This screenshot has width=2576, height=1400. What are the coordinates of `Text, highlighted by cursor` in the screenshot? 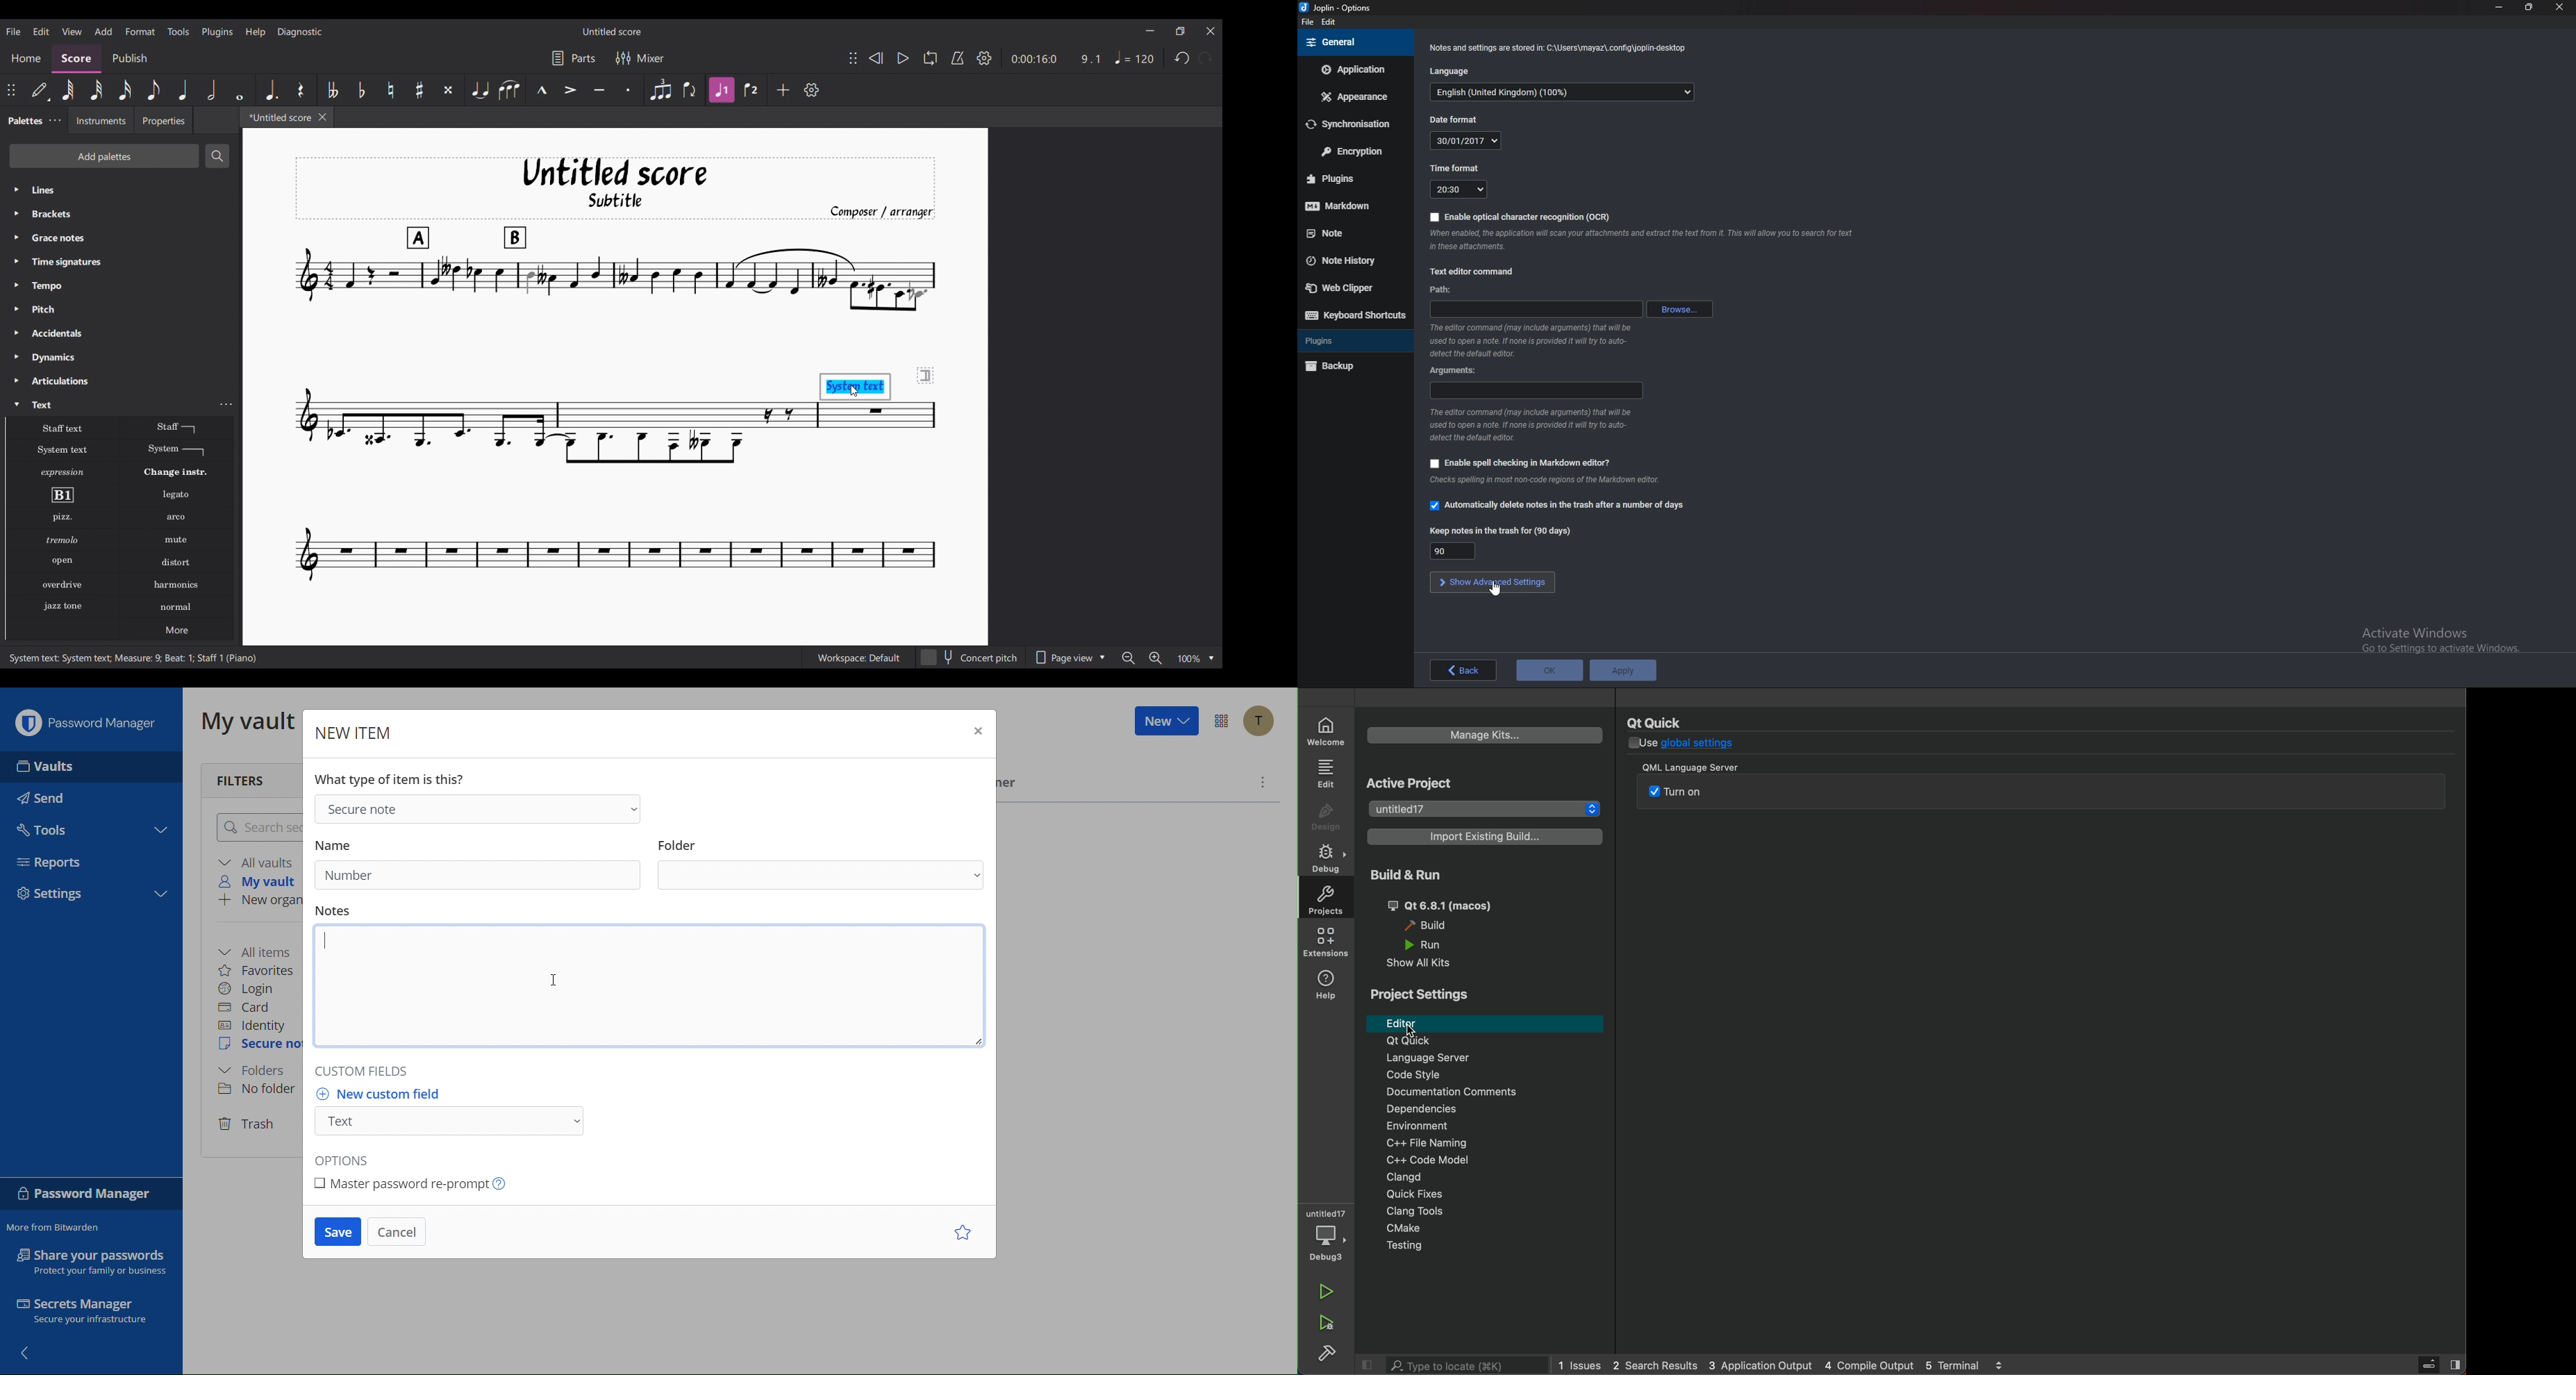 It's located at (109, 404).